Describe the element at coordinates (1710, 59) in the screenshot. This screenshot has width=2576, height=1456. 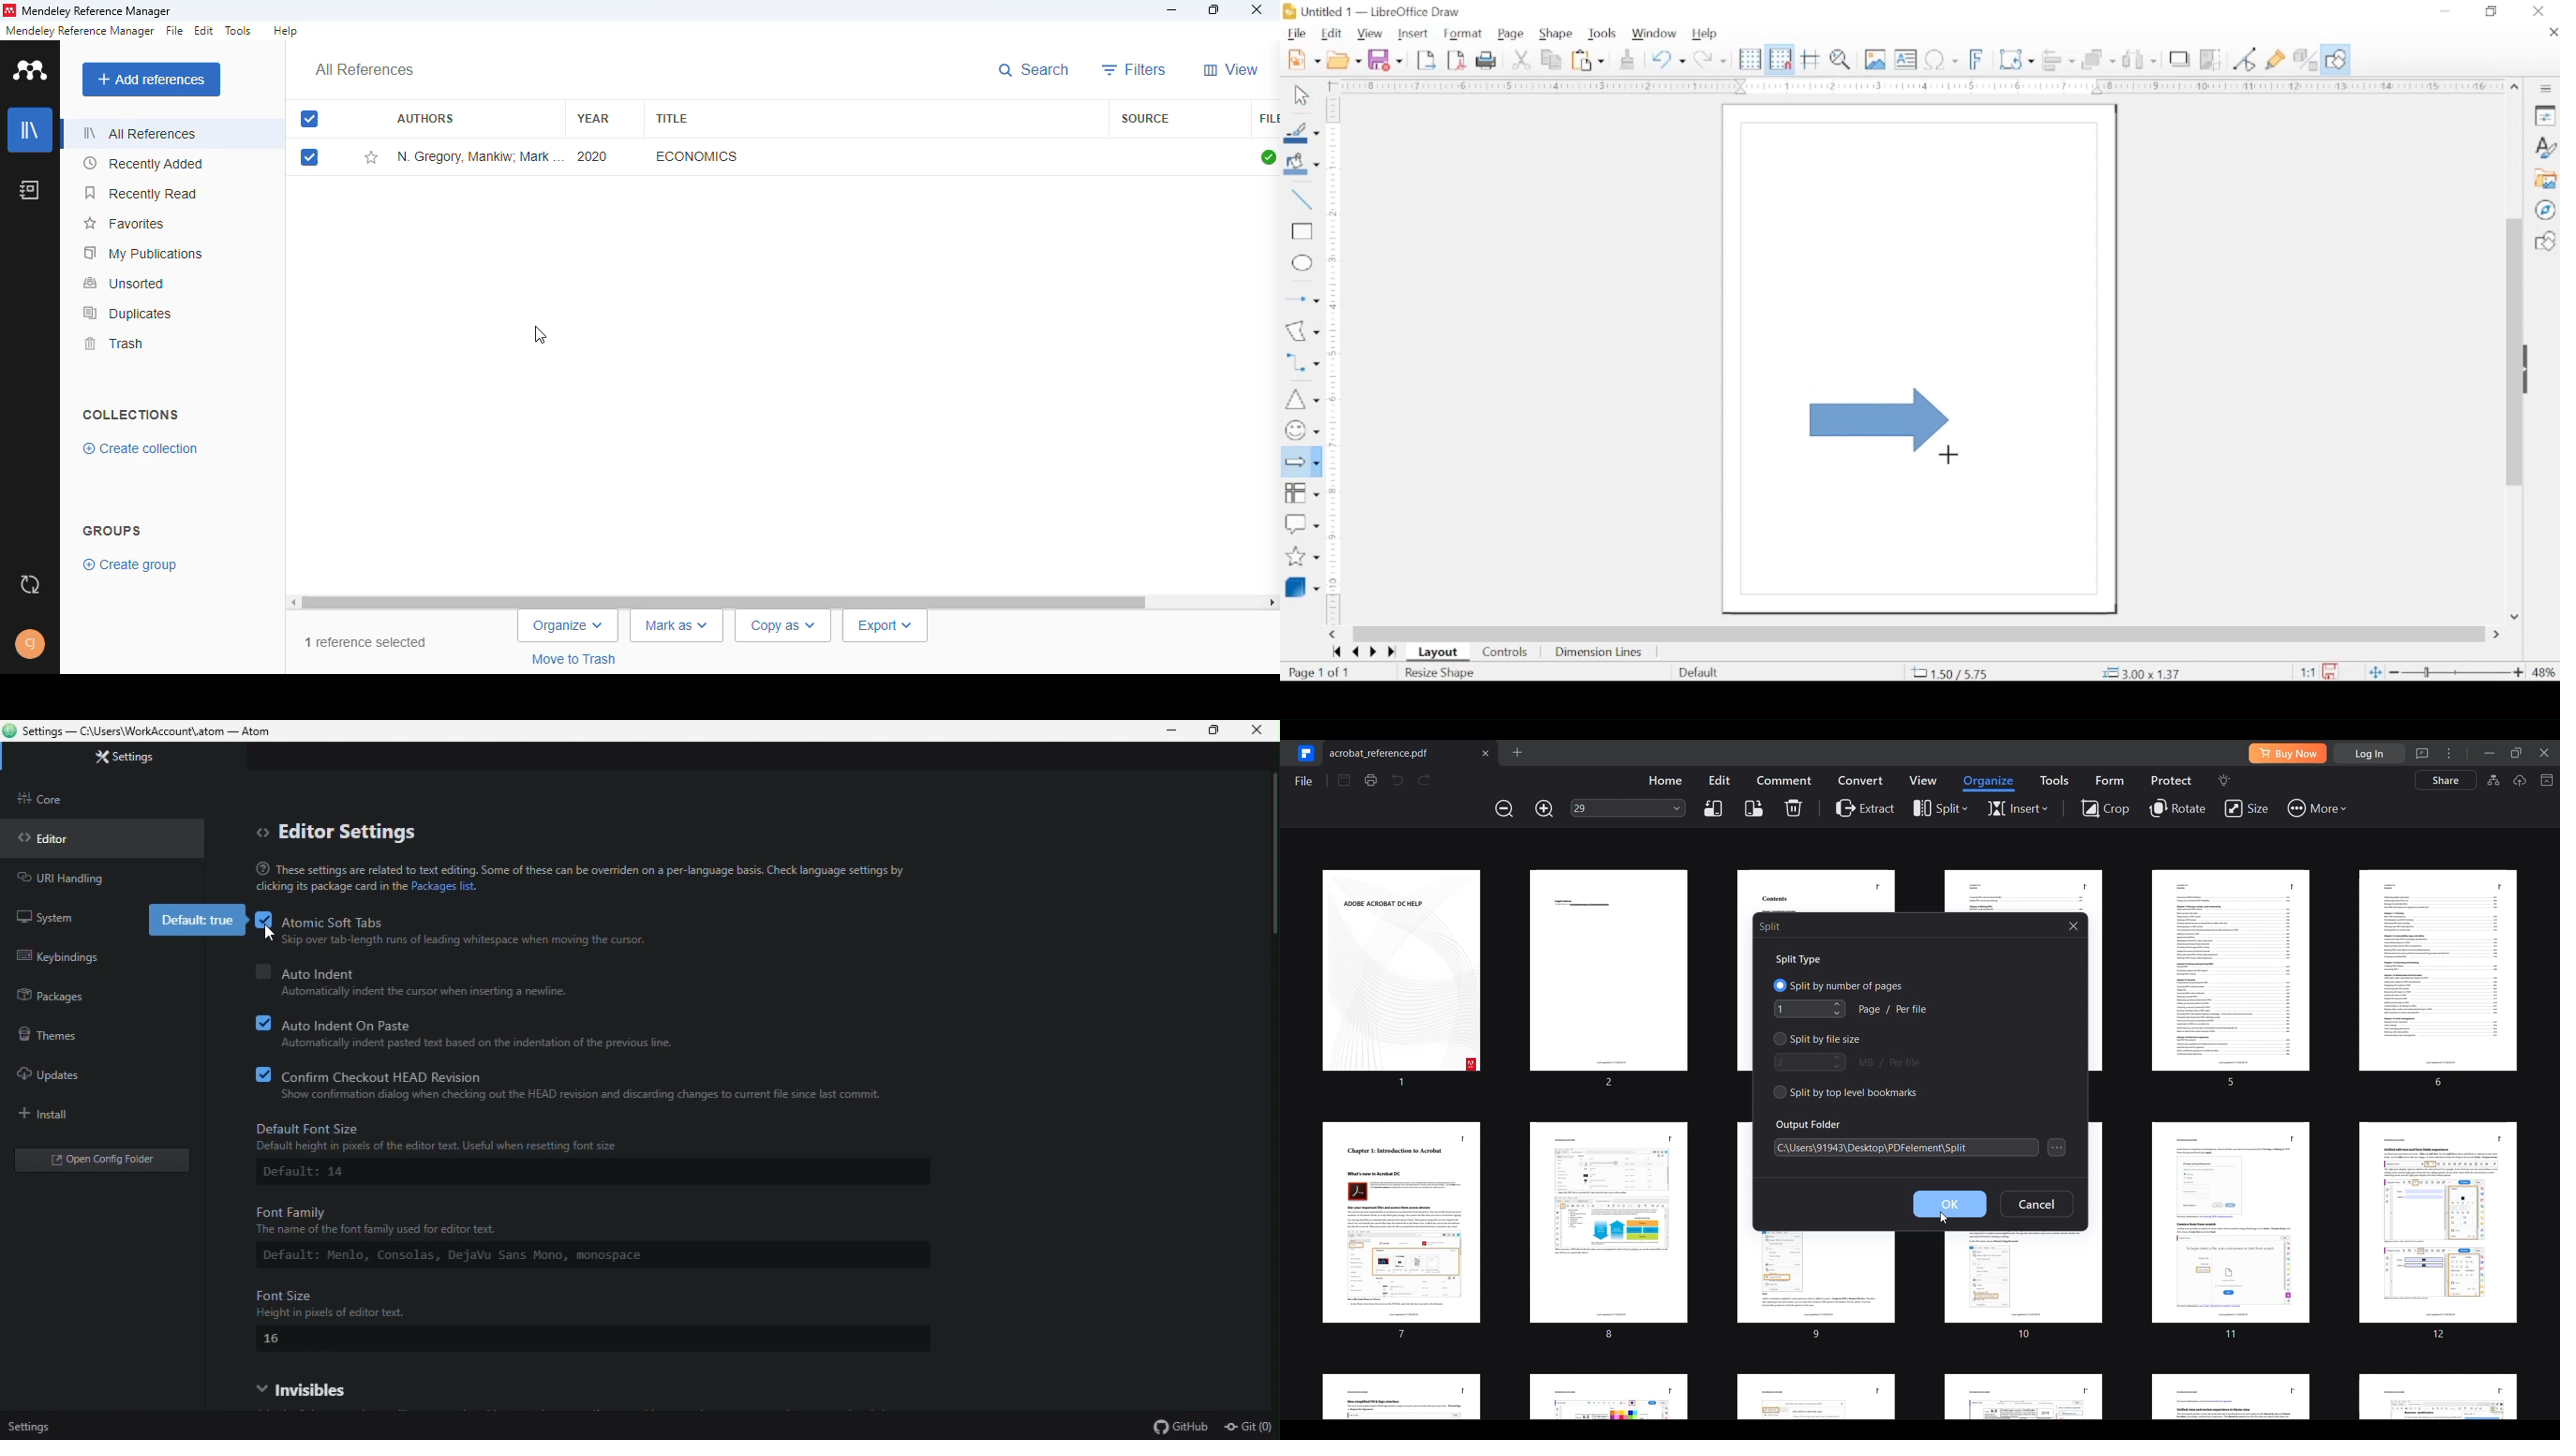
I see `redo` at that location.